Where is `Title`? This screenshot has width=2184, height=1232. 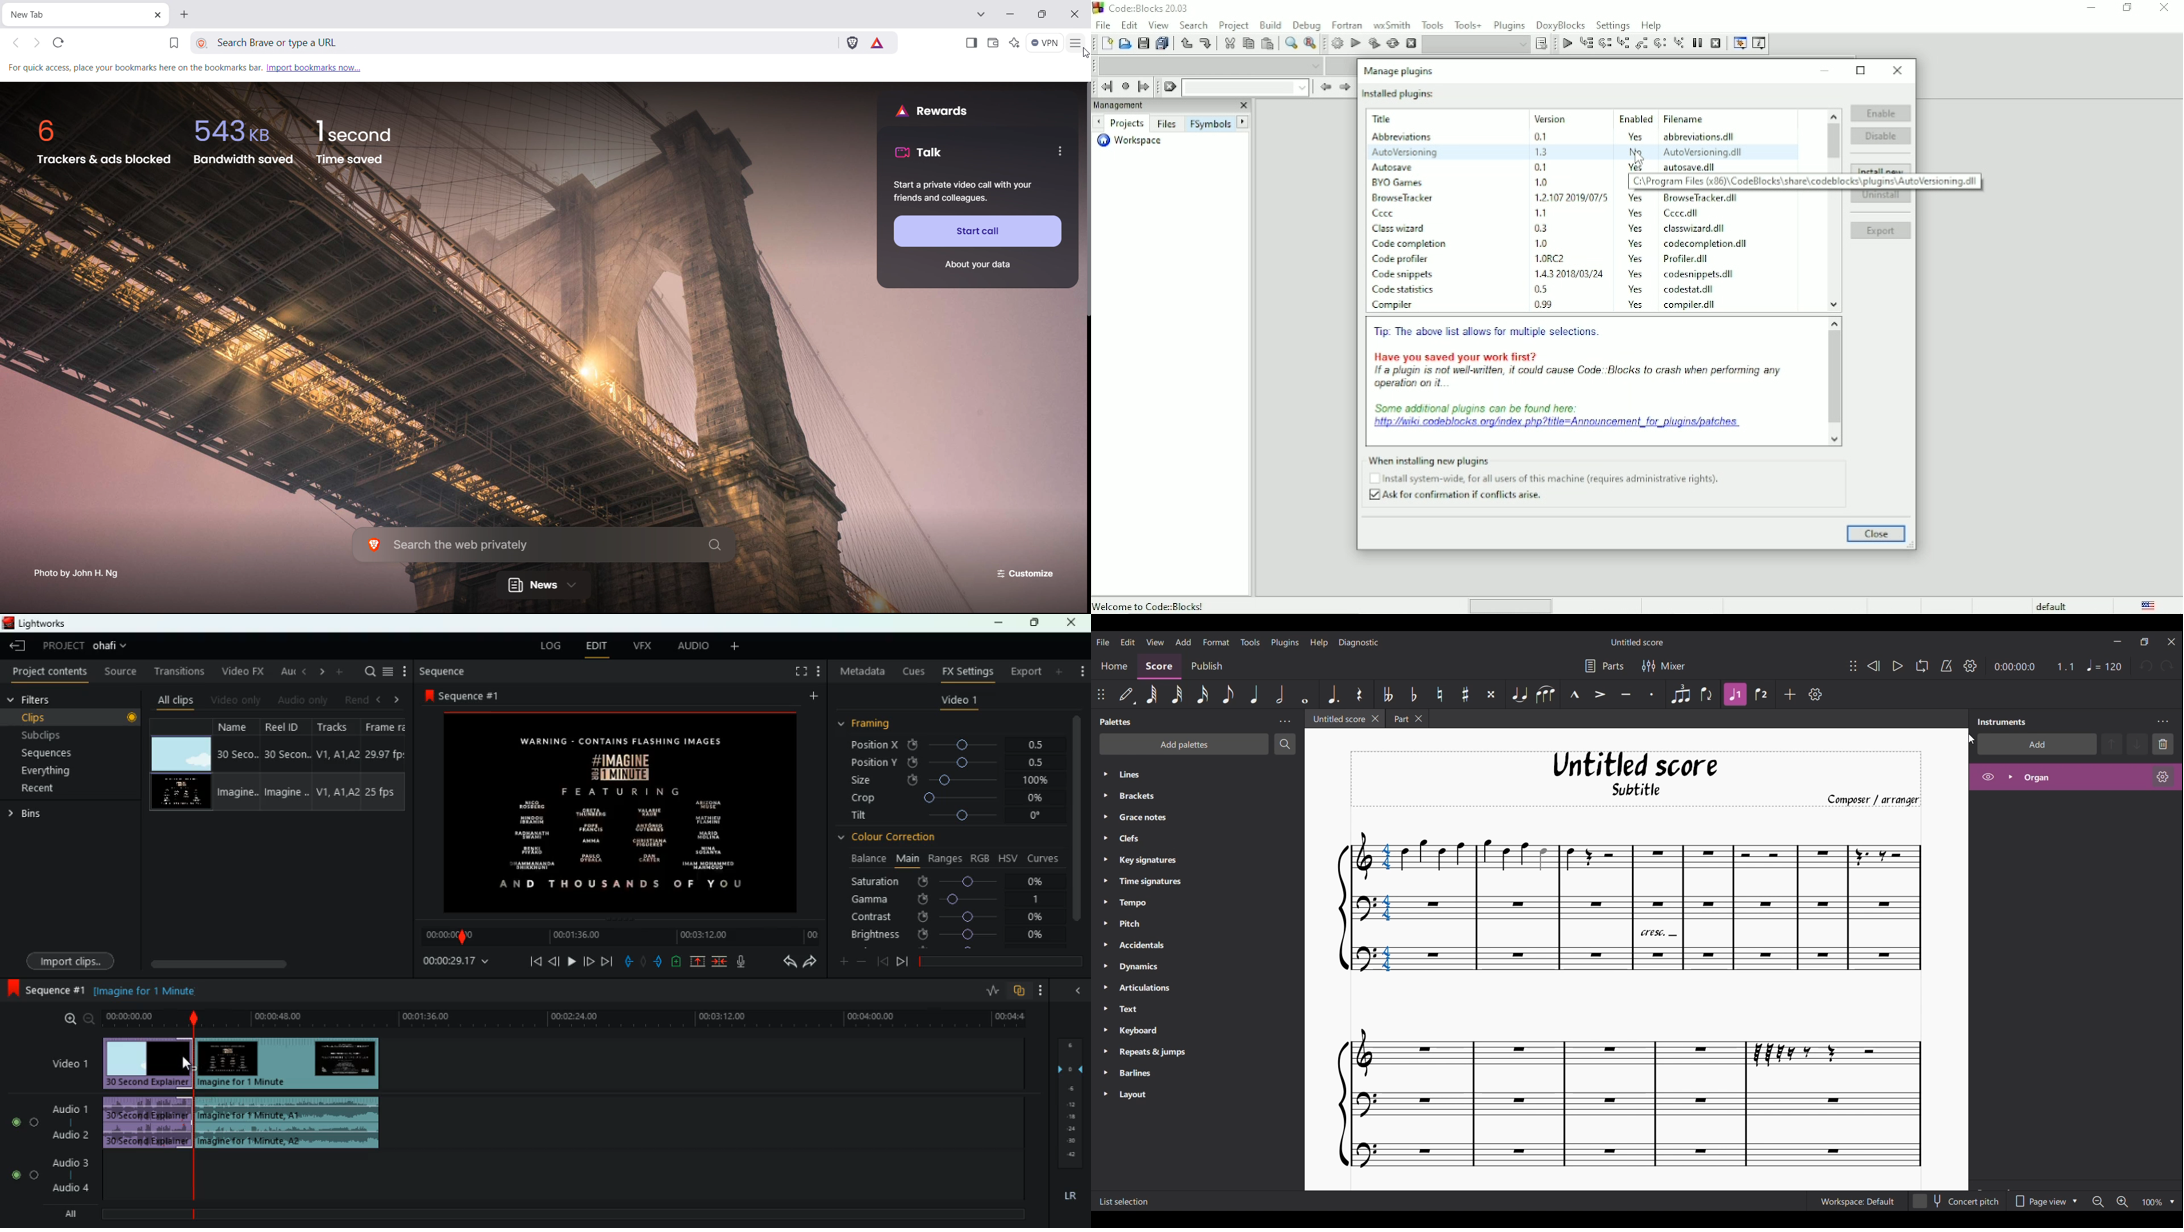 Title is located at coordinates (1146, 8).